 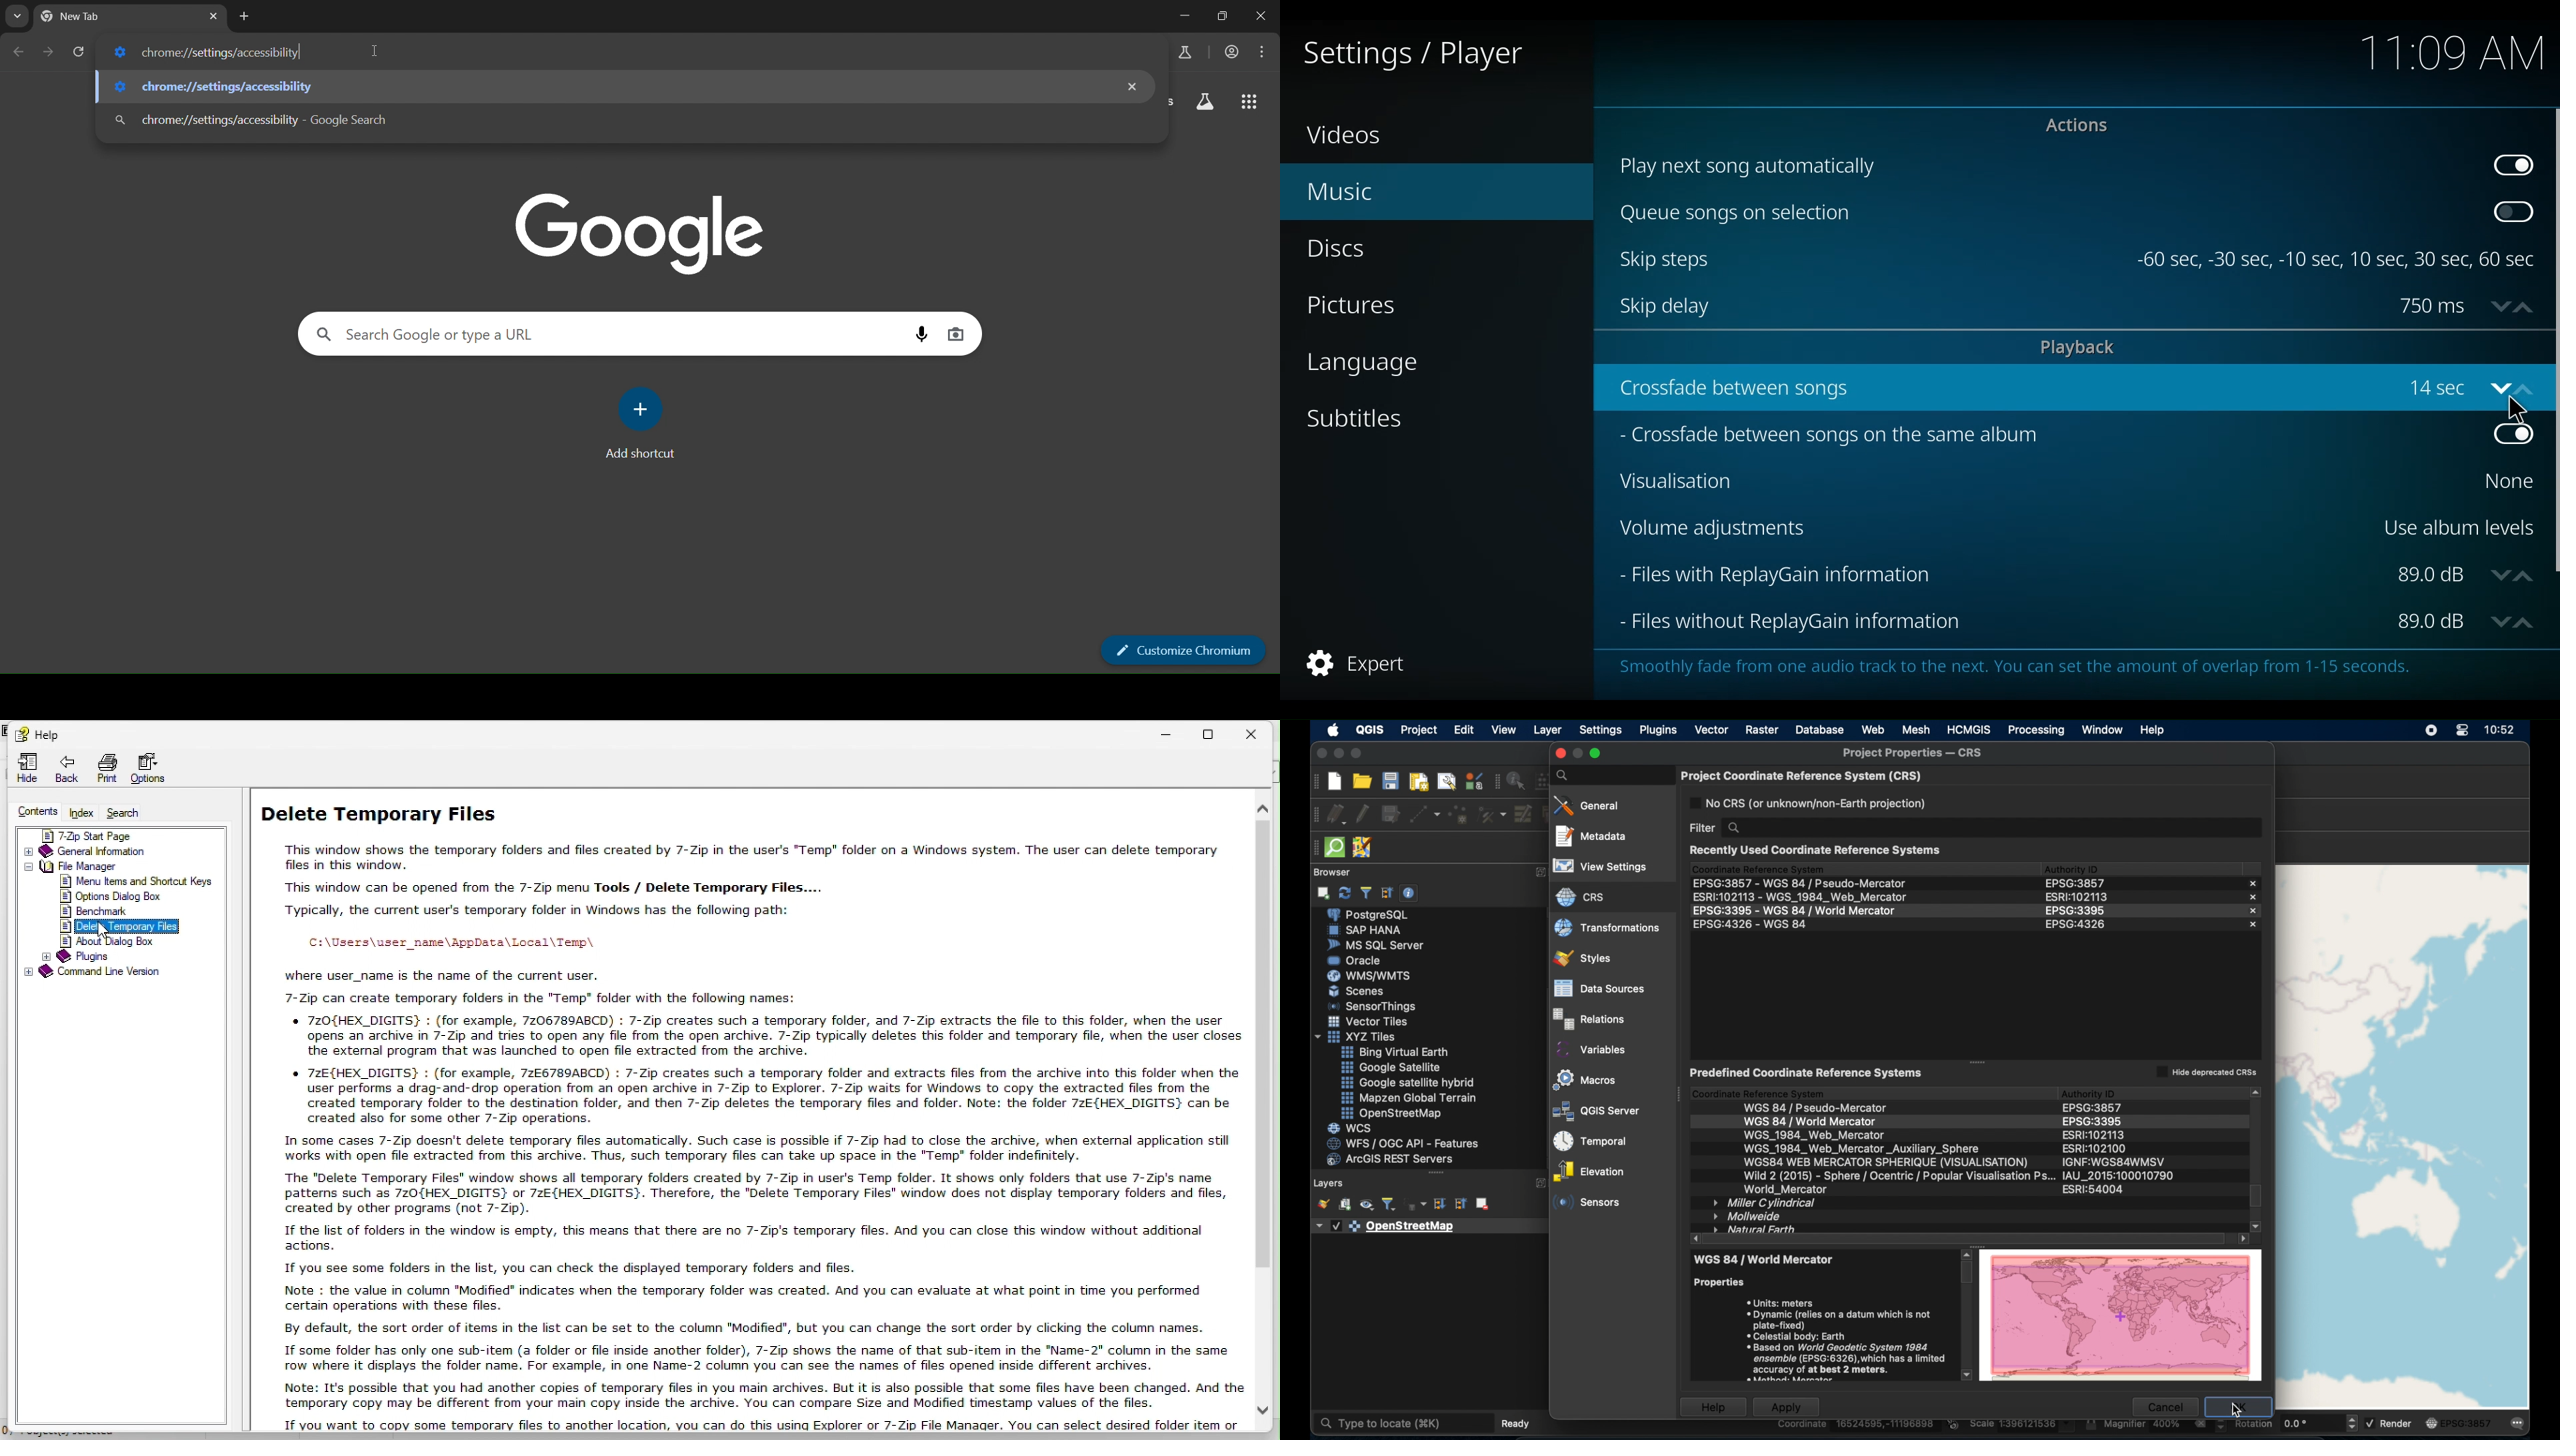 I want to click on Visualisation, so click(x=2038, y=481).